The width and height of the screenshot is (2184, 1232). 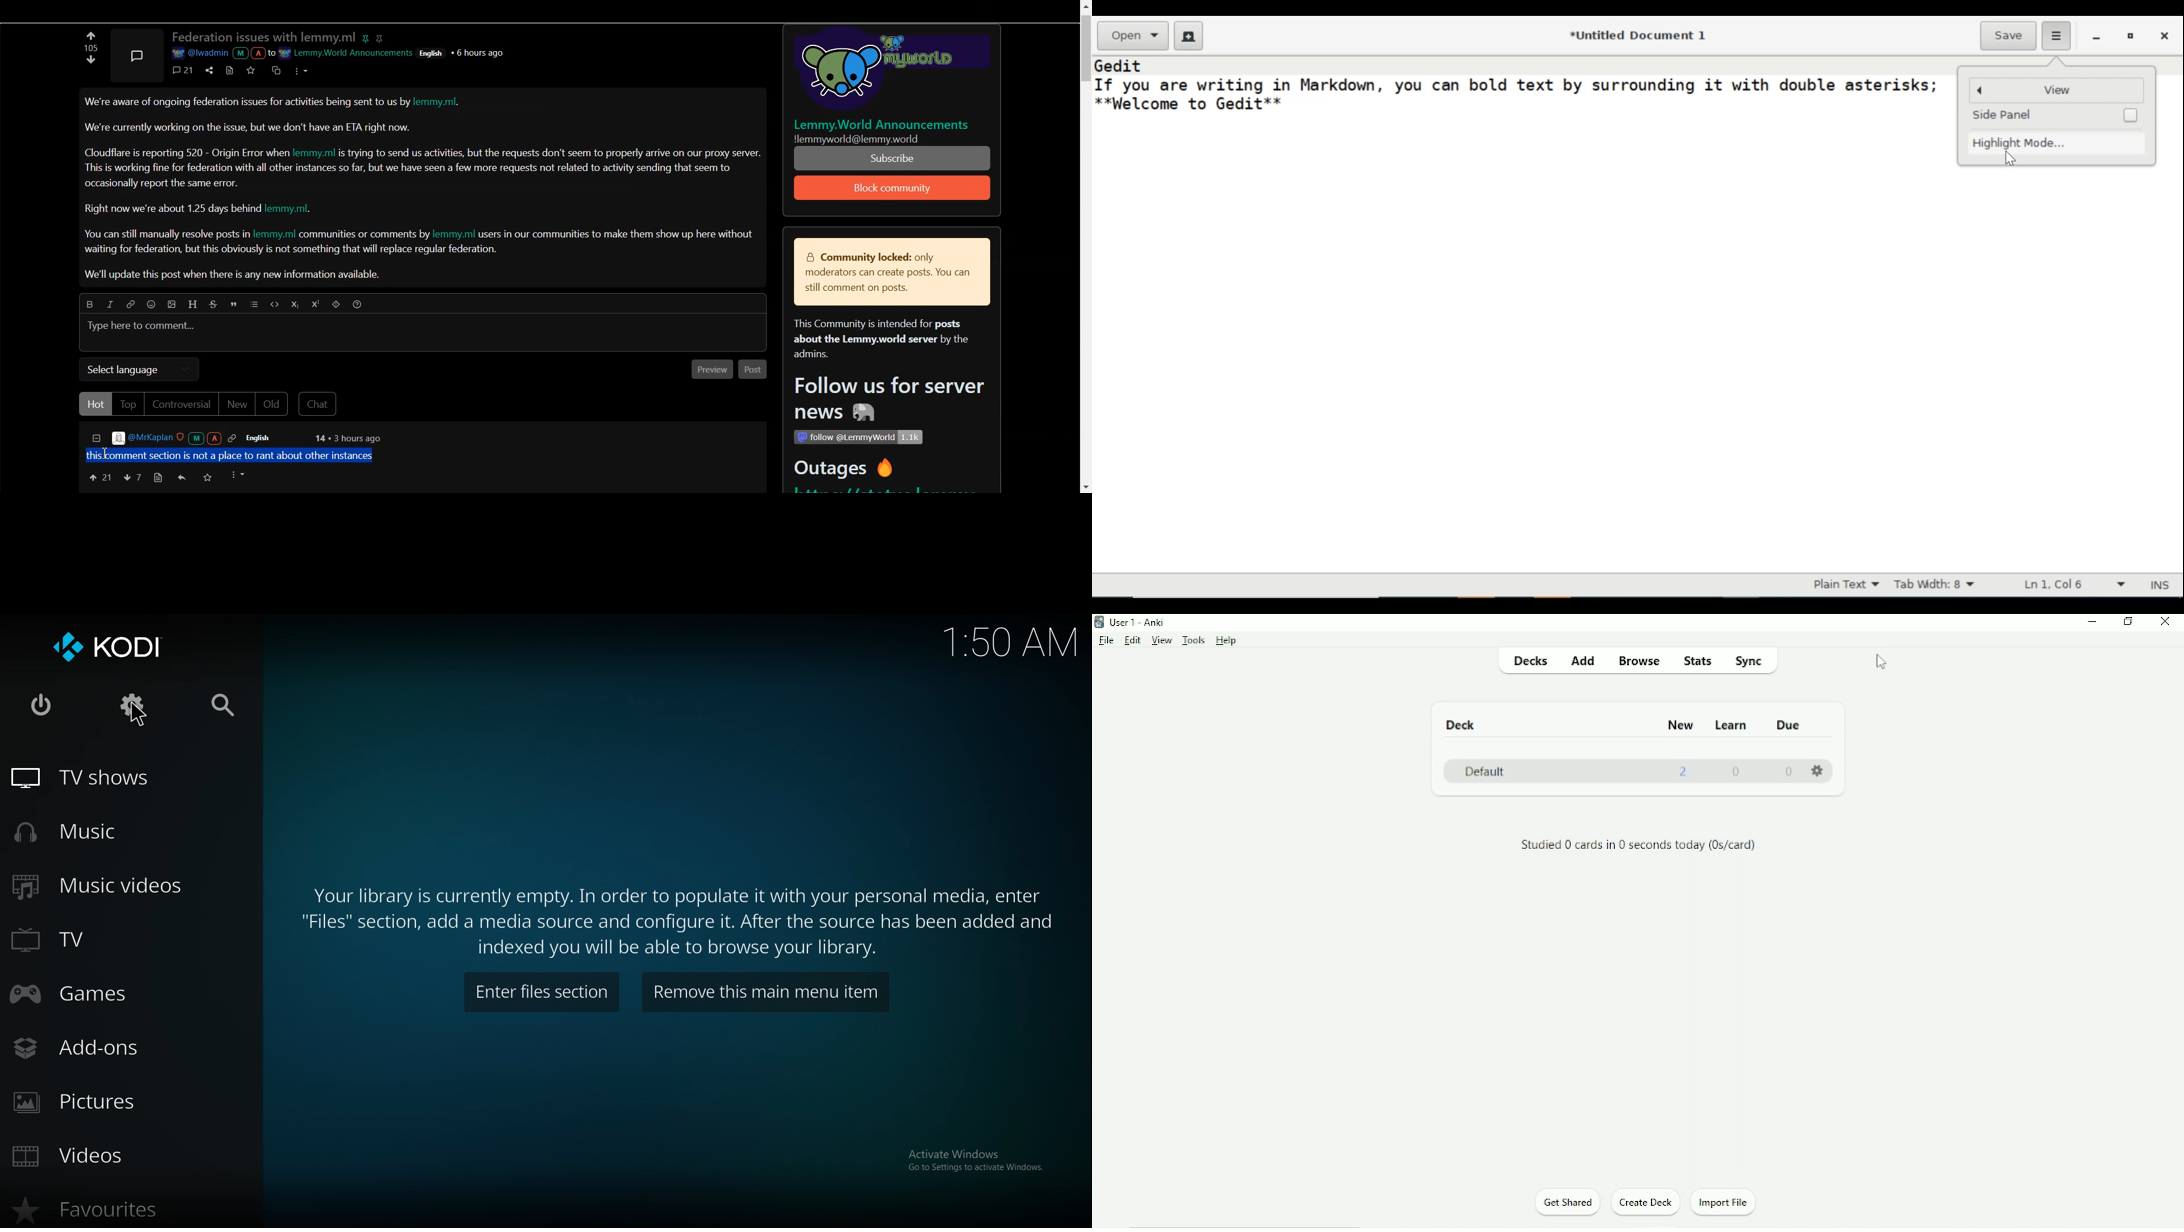 What do you see at coordinates (194, 304) in the screenshot?
I see `Header` at bounding box center [194, 304].